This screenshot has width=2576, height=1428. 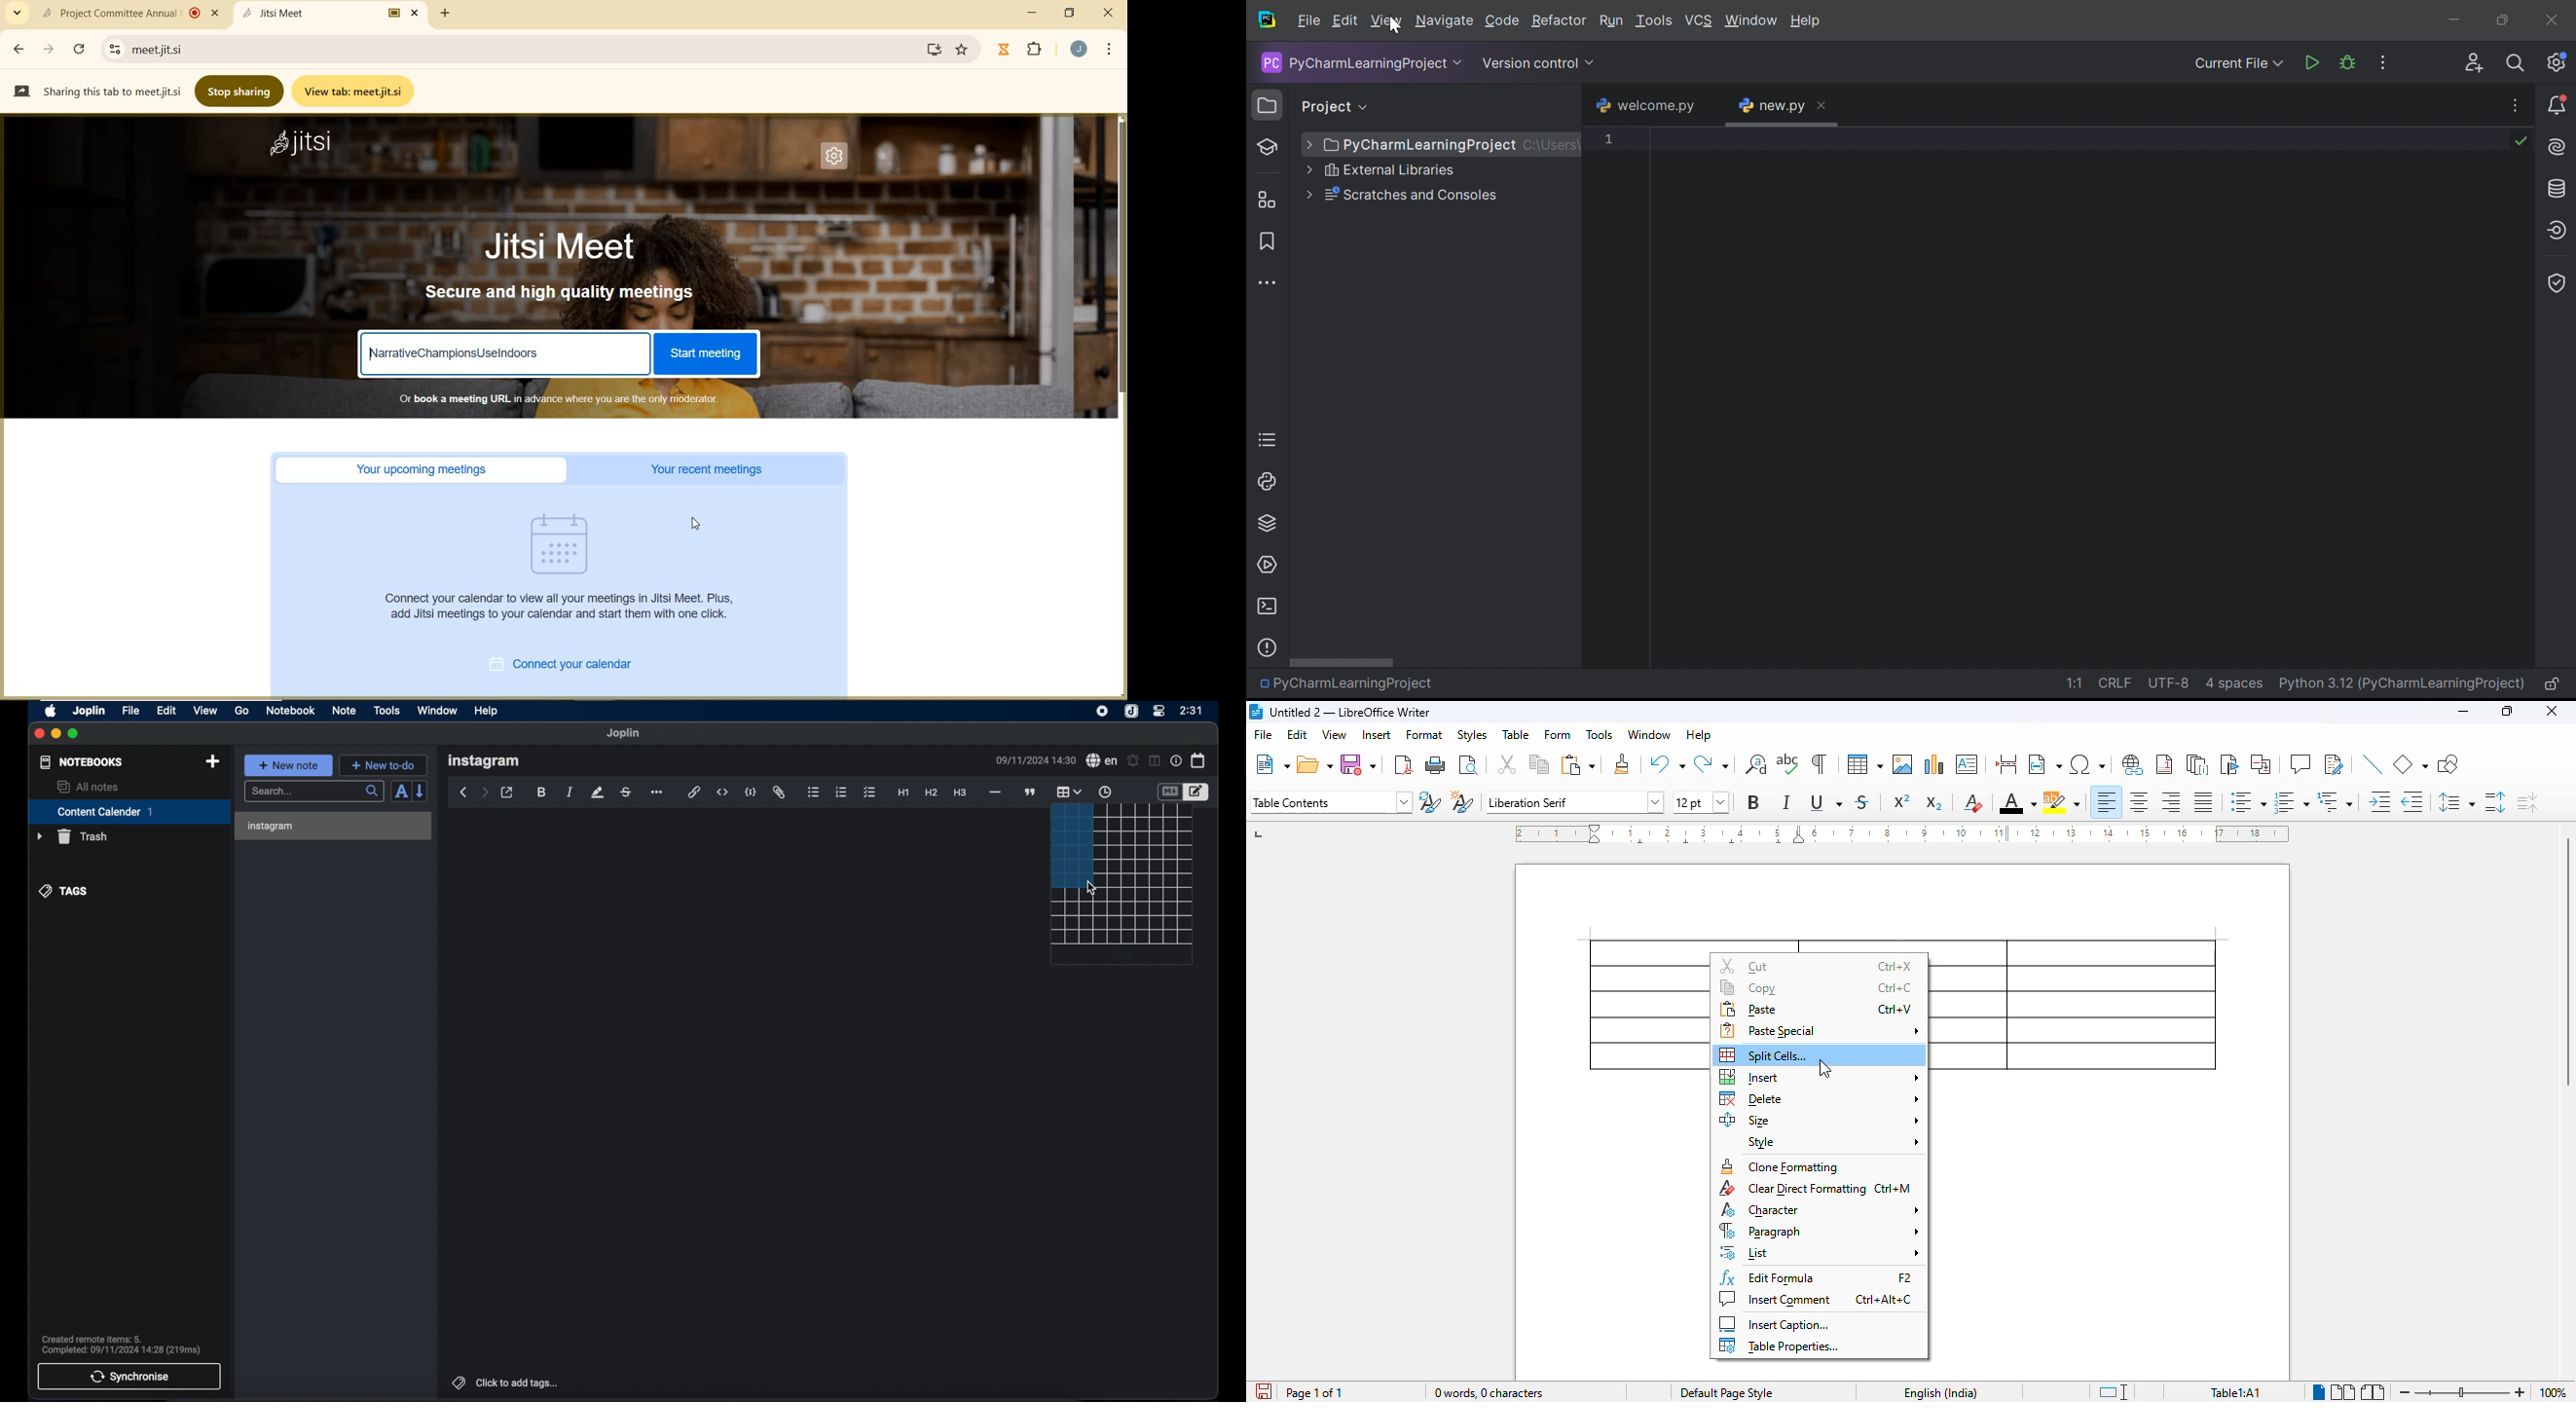 I want to click on synchronise, so click(x=129, y=1377).